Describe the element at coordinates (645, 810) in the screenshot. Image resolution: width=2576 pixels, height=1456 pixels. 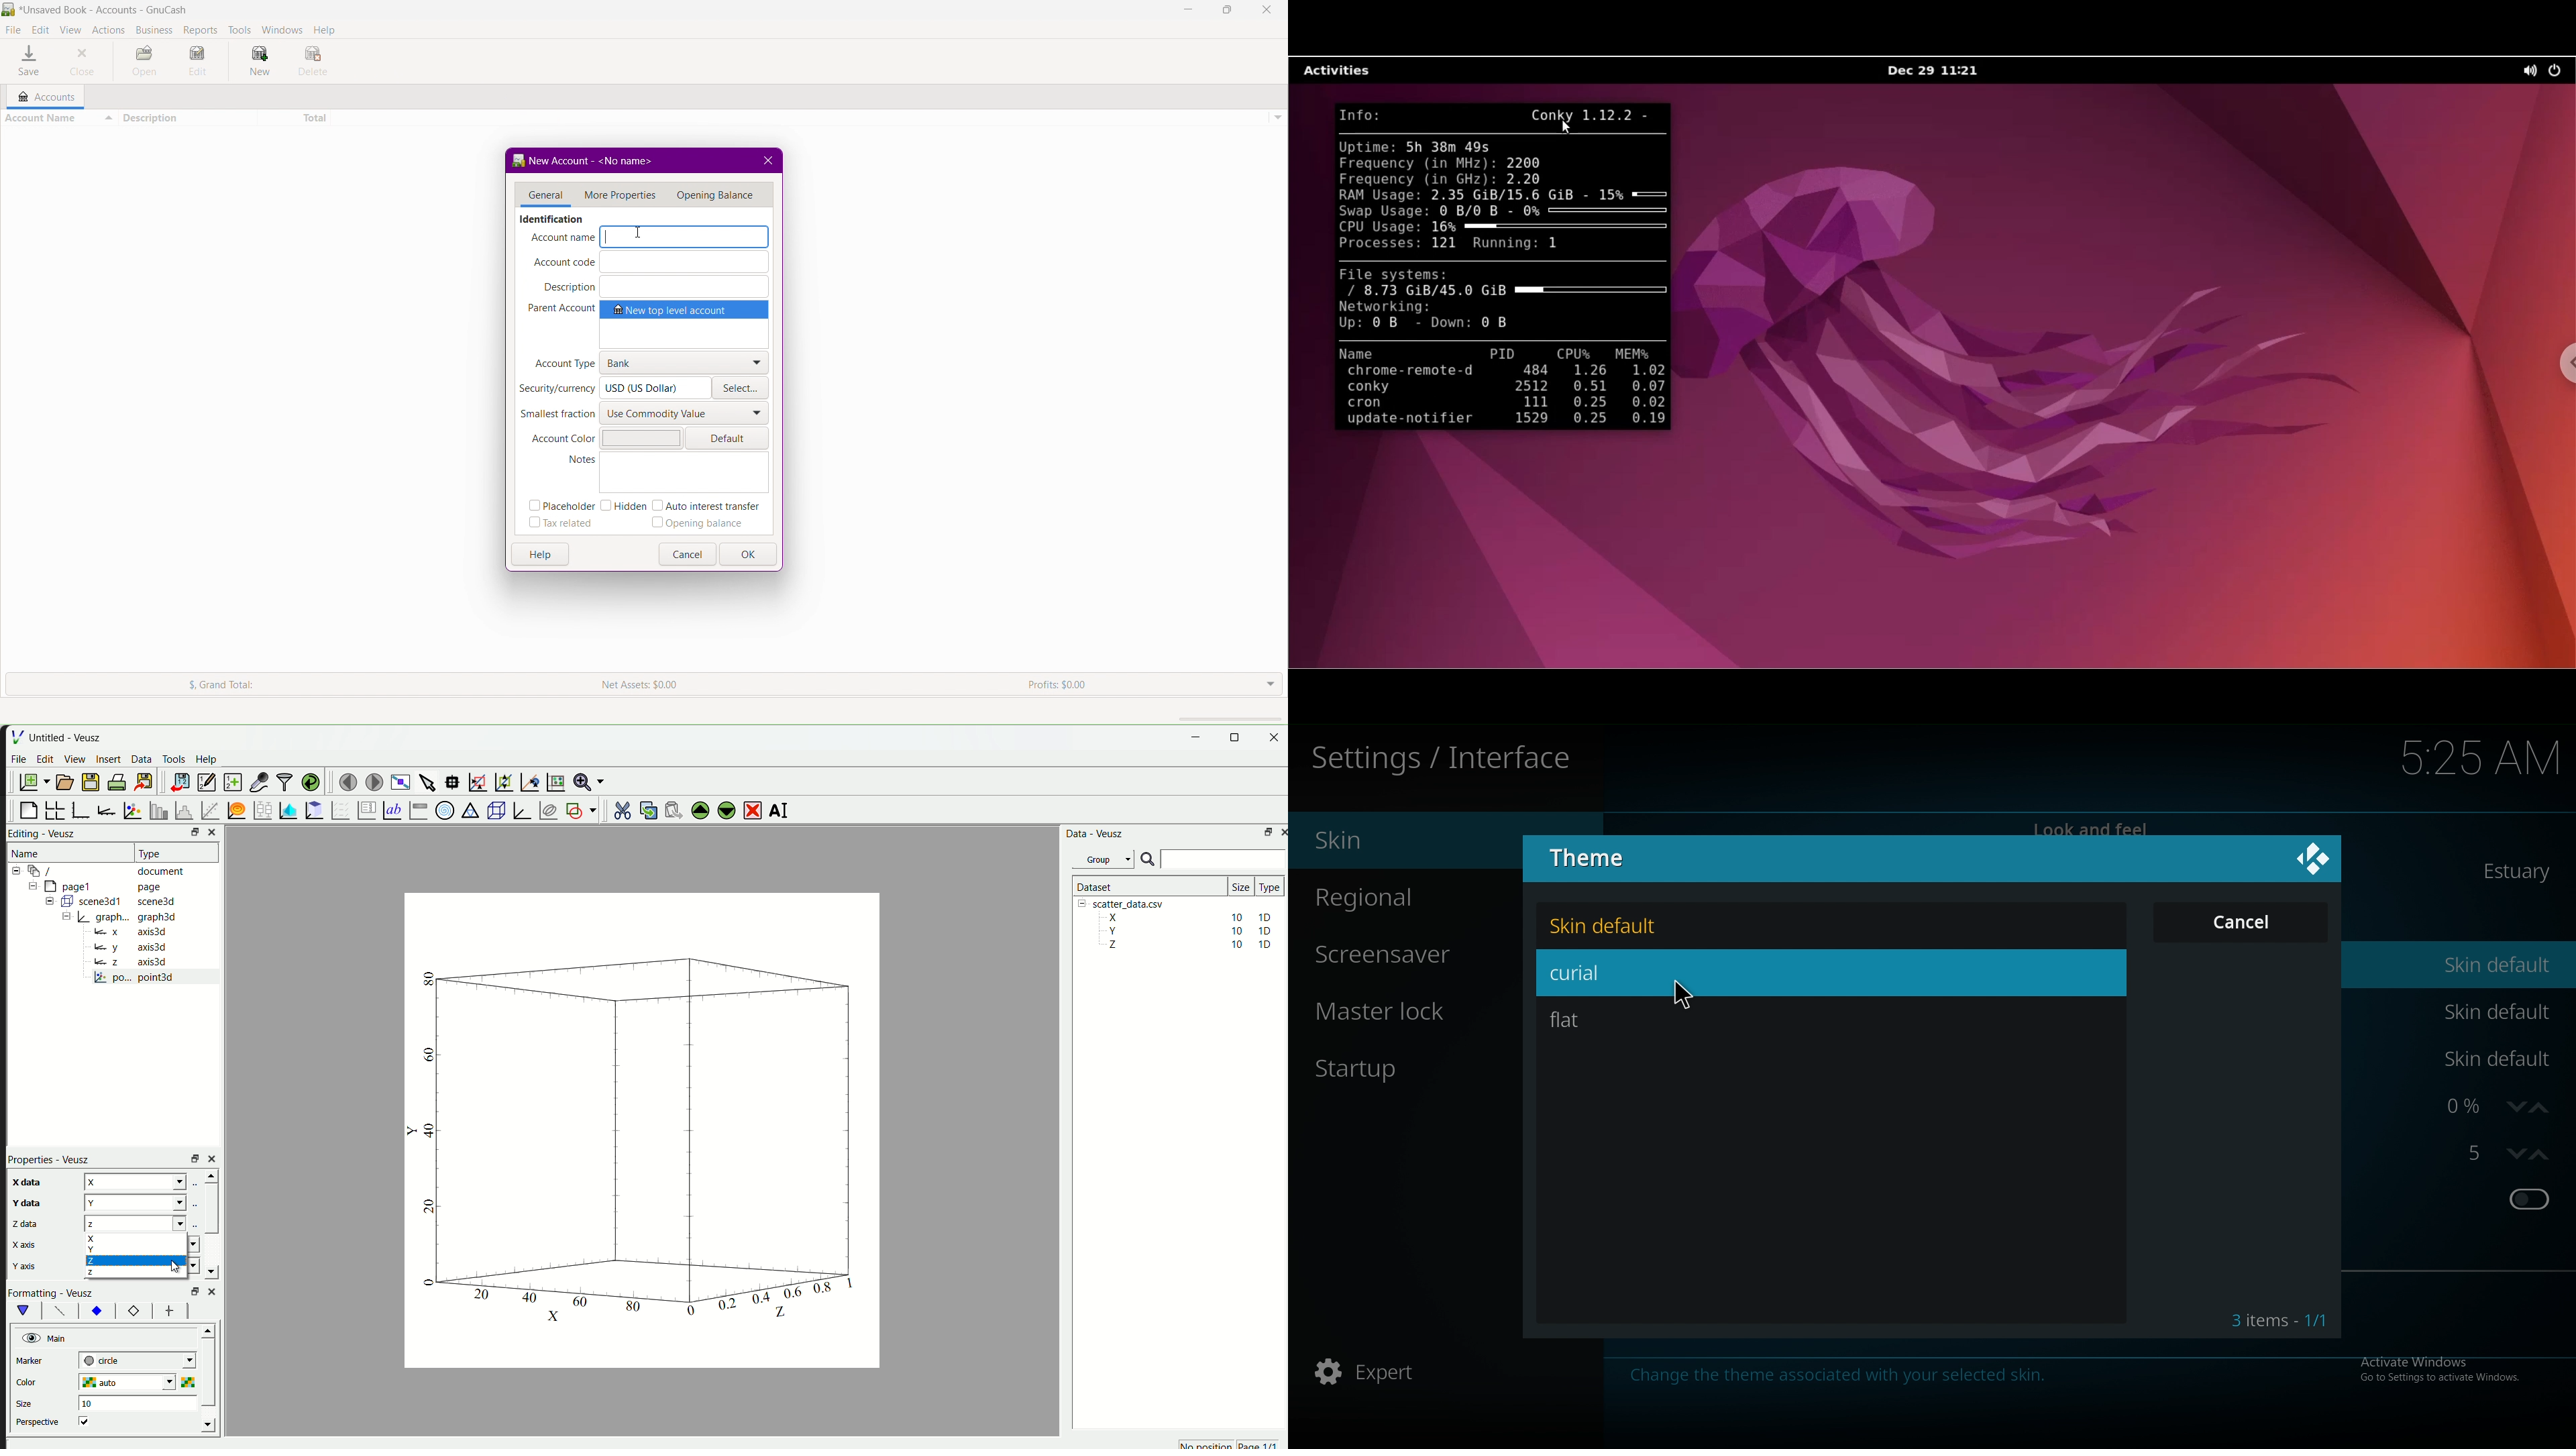
I see `copy the widget` at that location.